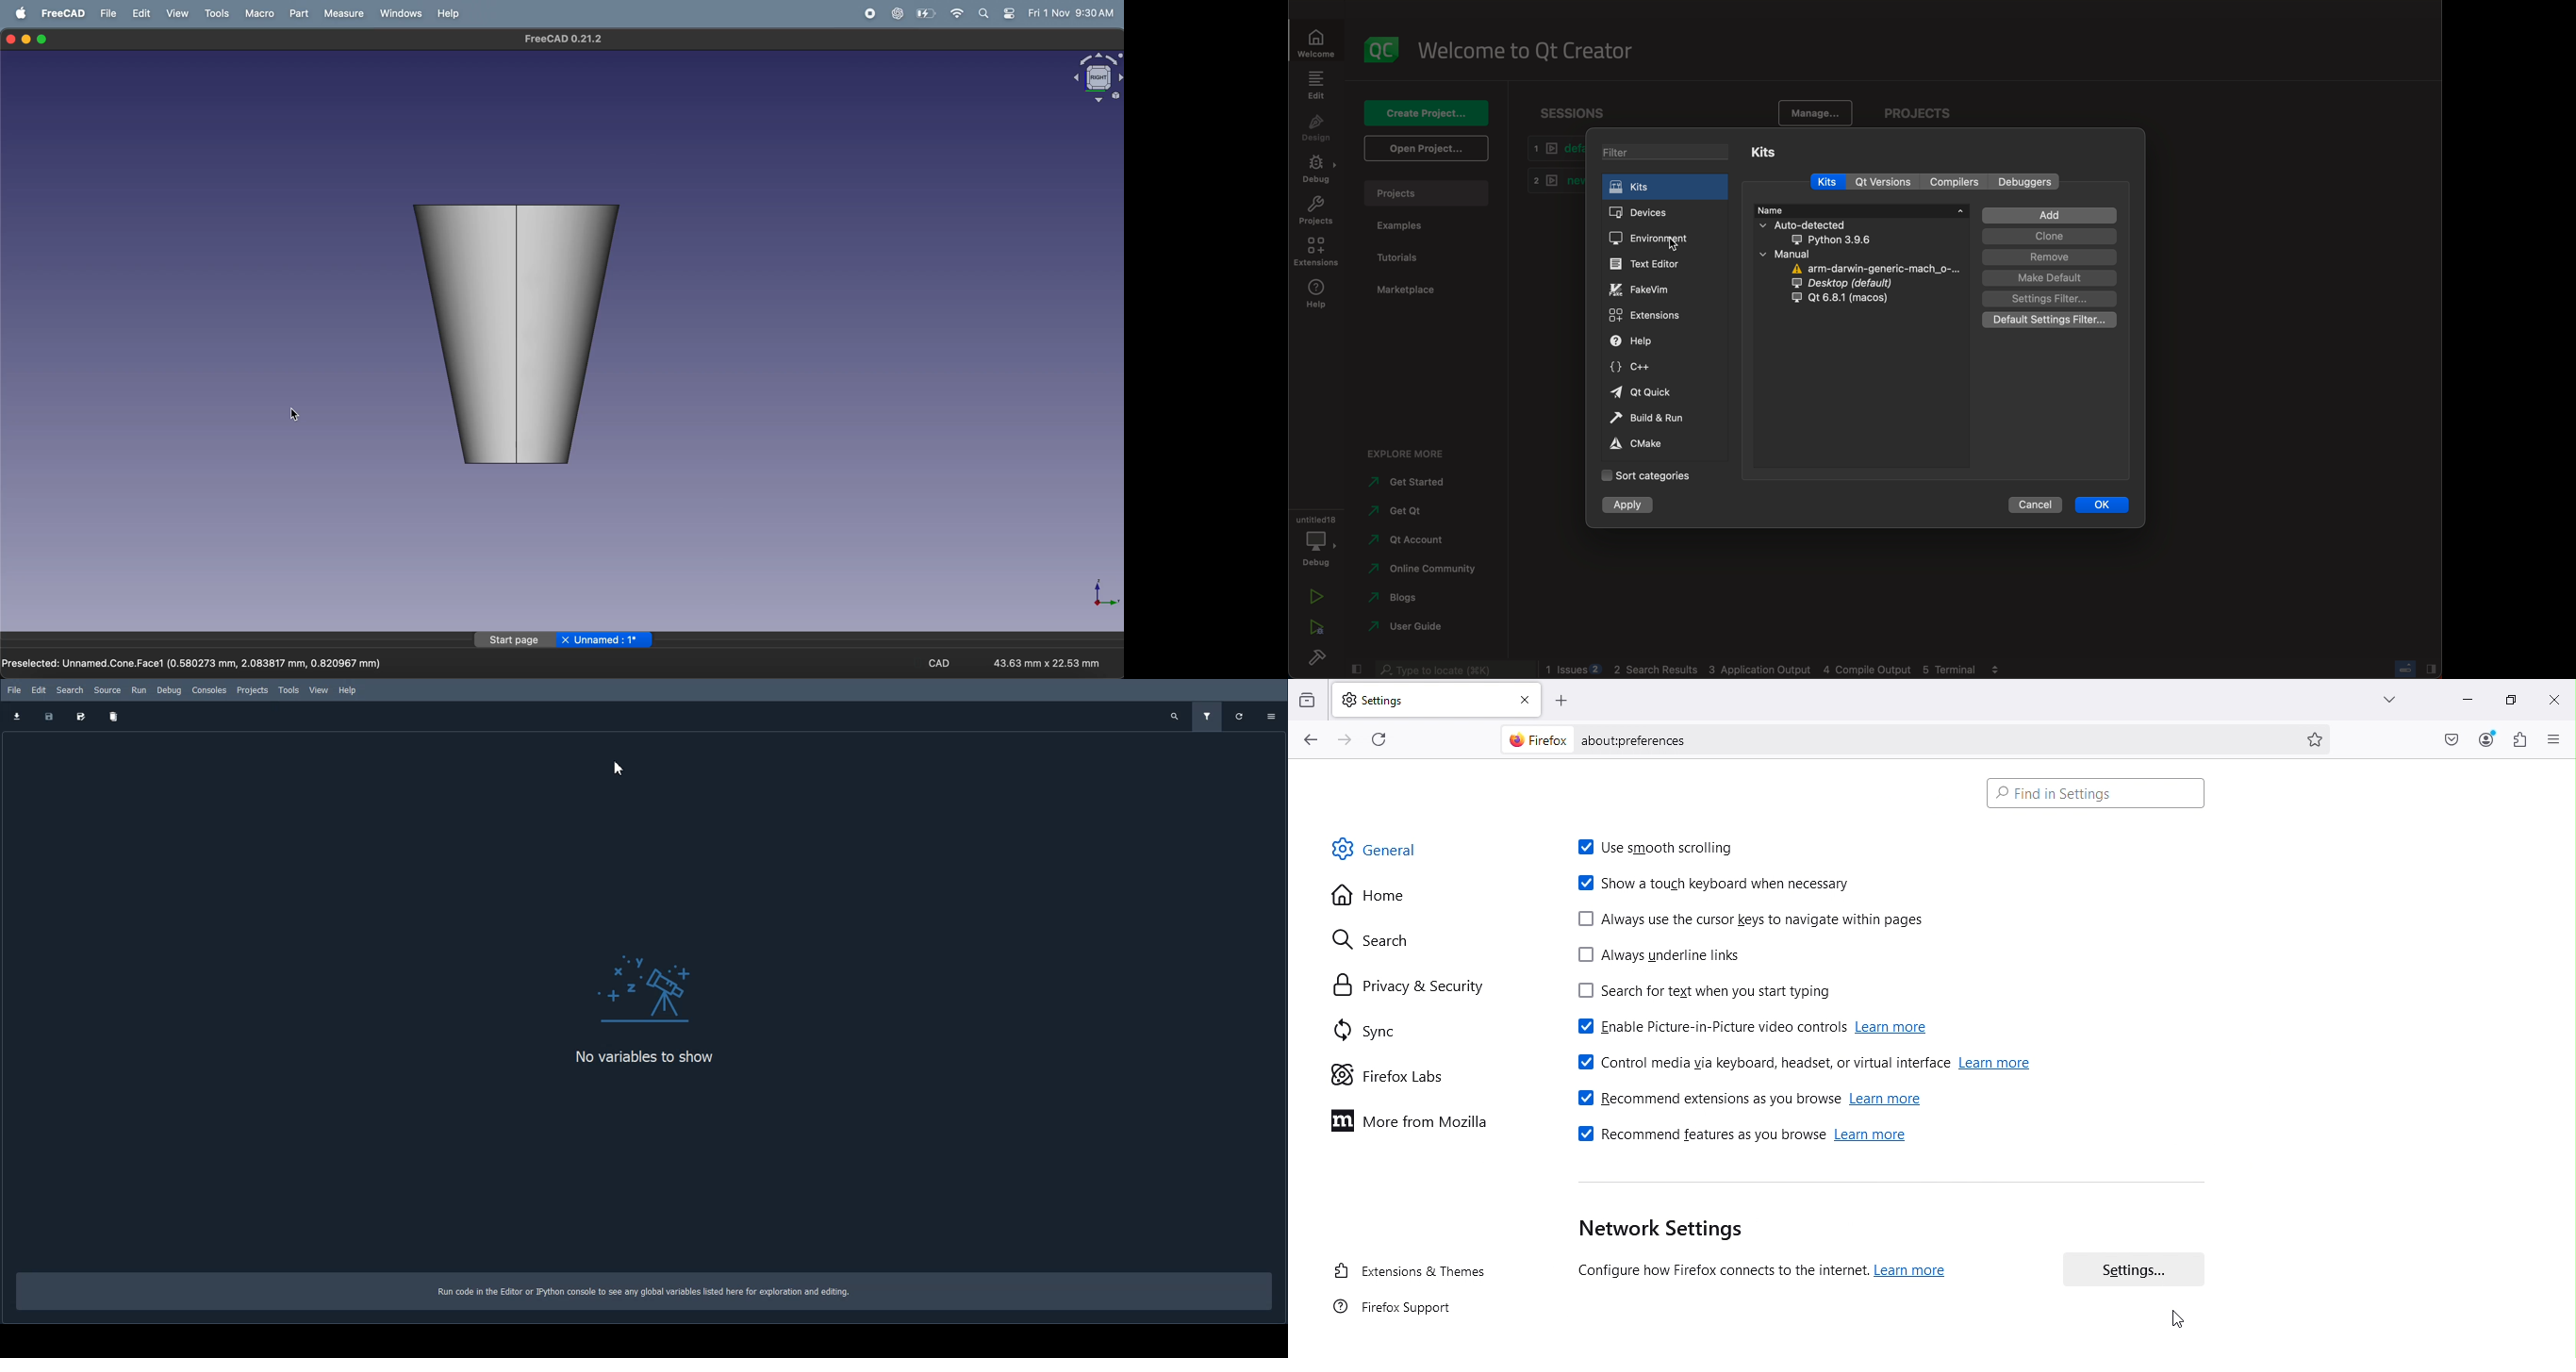  I want to click on auto detected, so click(1830, 233).